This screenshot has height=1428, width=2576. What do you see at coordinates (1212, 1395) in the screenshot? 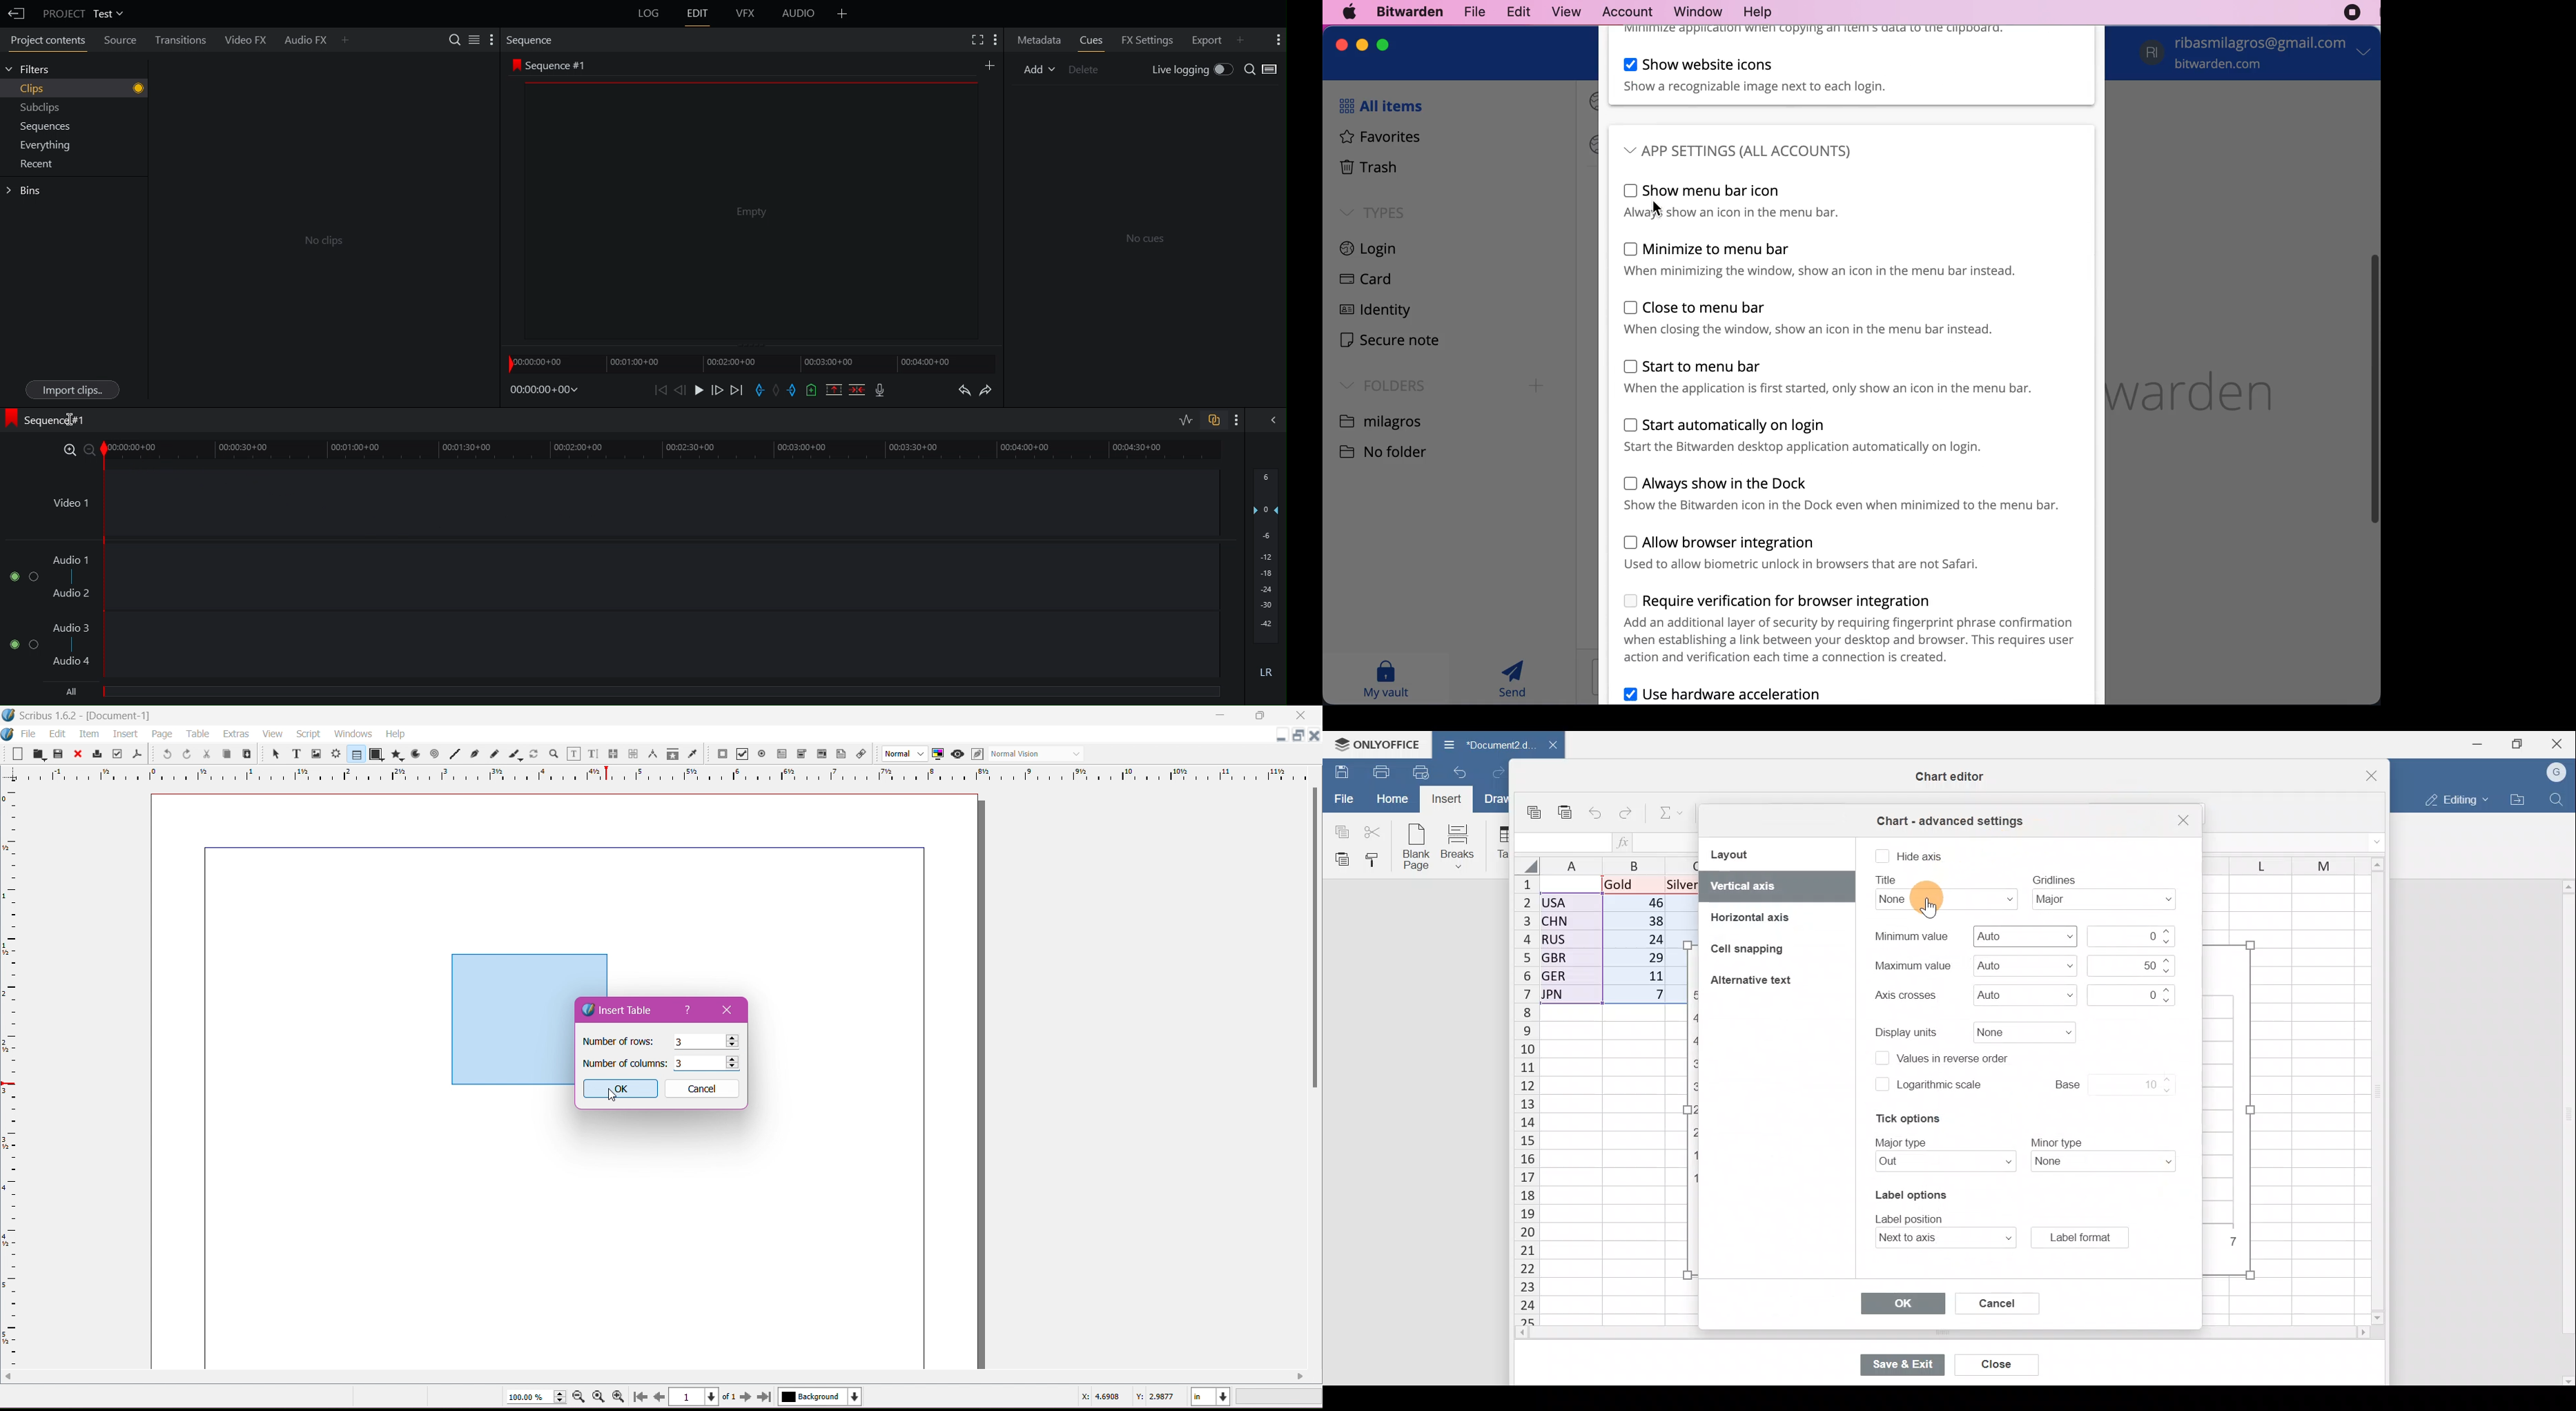
I see `in / Unit` at bounding box center [1212, 1395].